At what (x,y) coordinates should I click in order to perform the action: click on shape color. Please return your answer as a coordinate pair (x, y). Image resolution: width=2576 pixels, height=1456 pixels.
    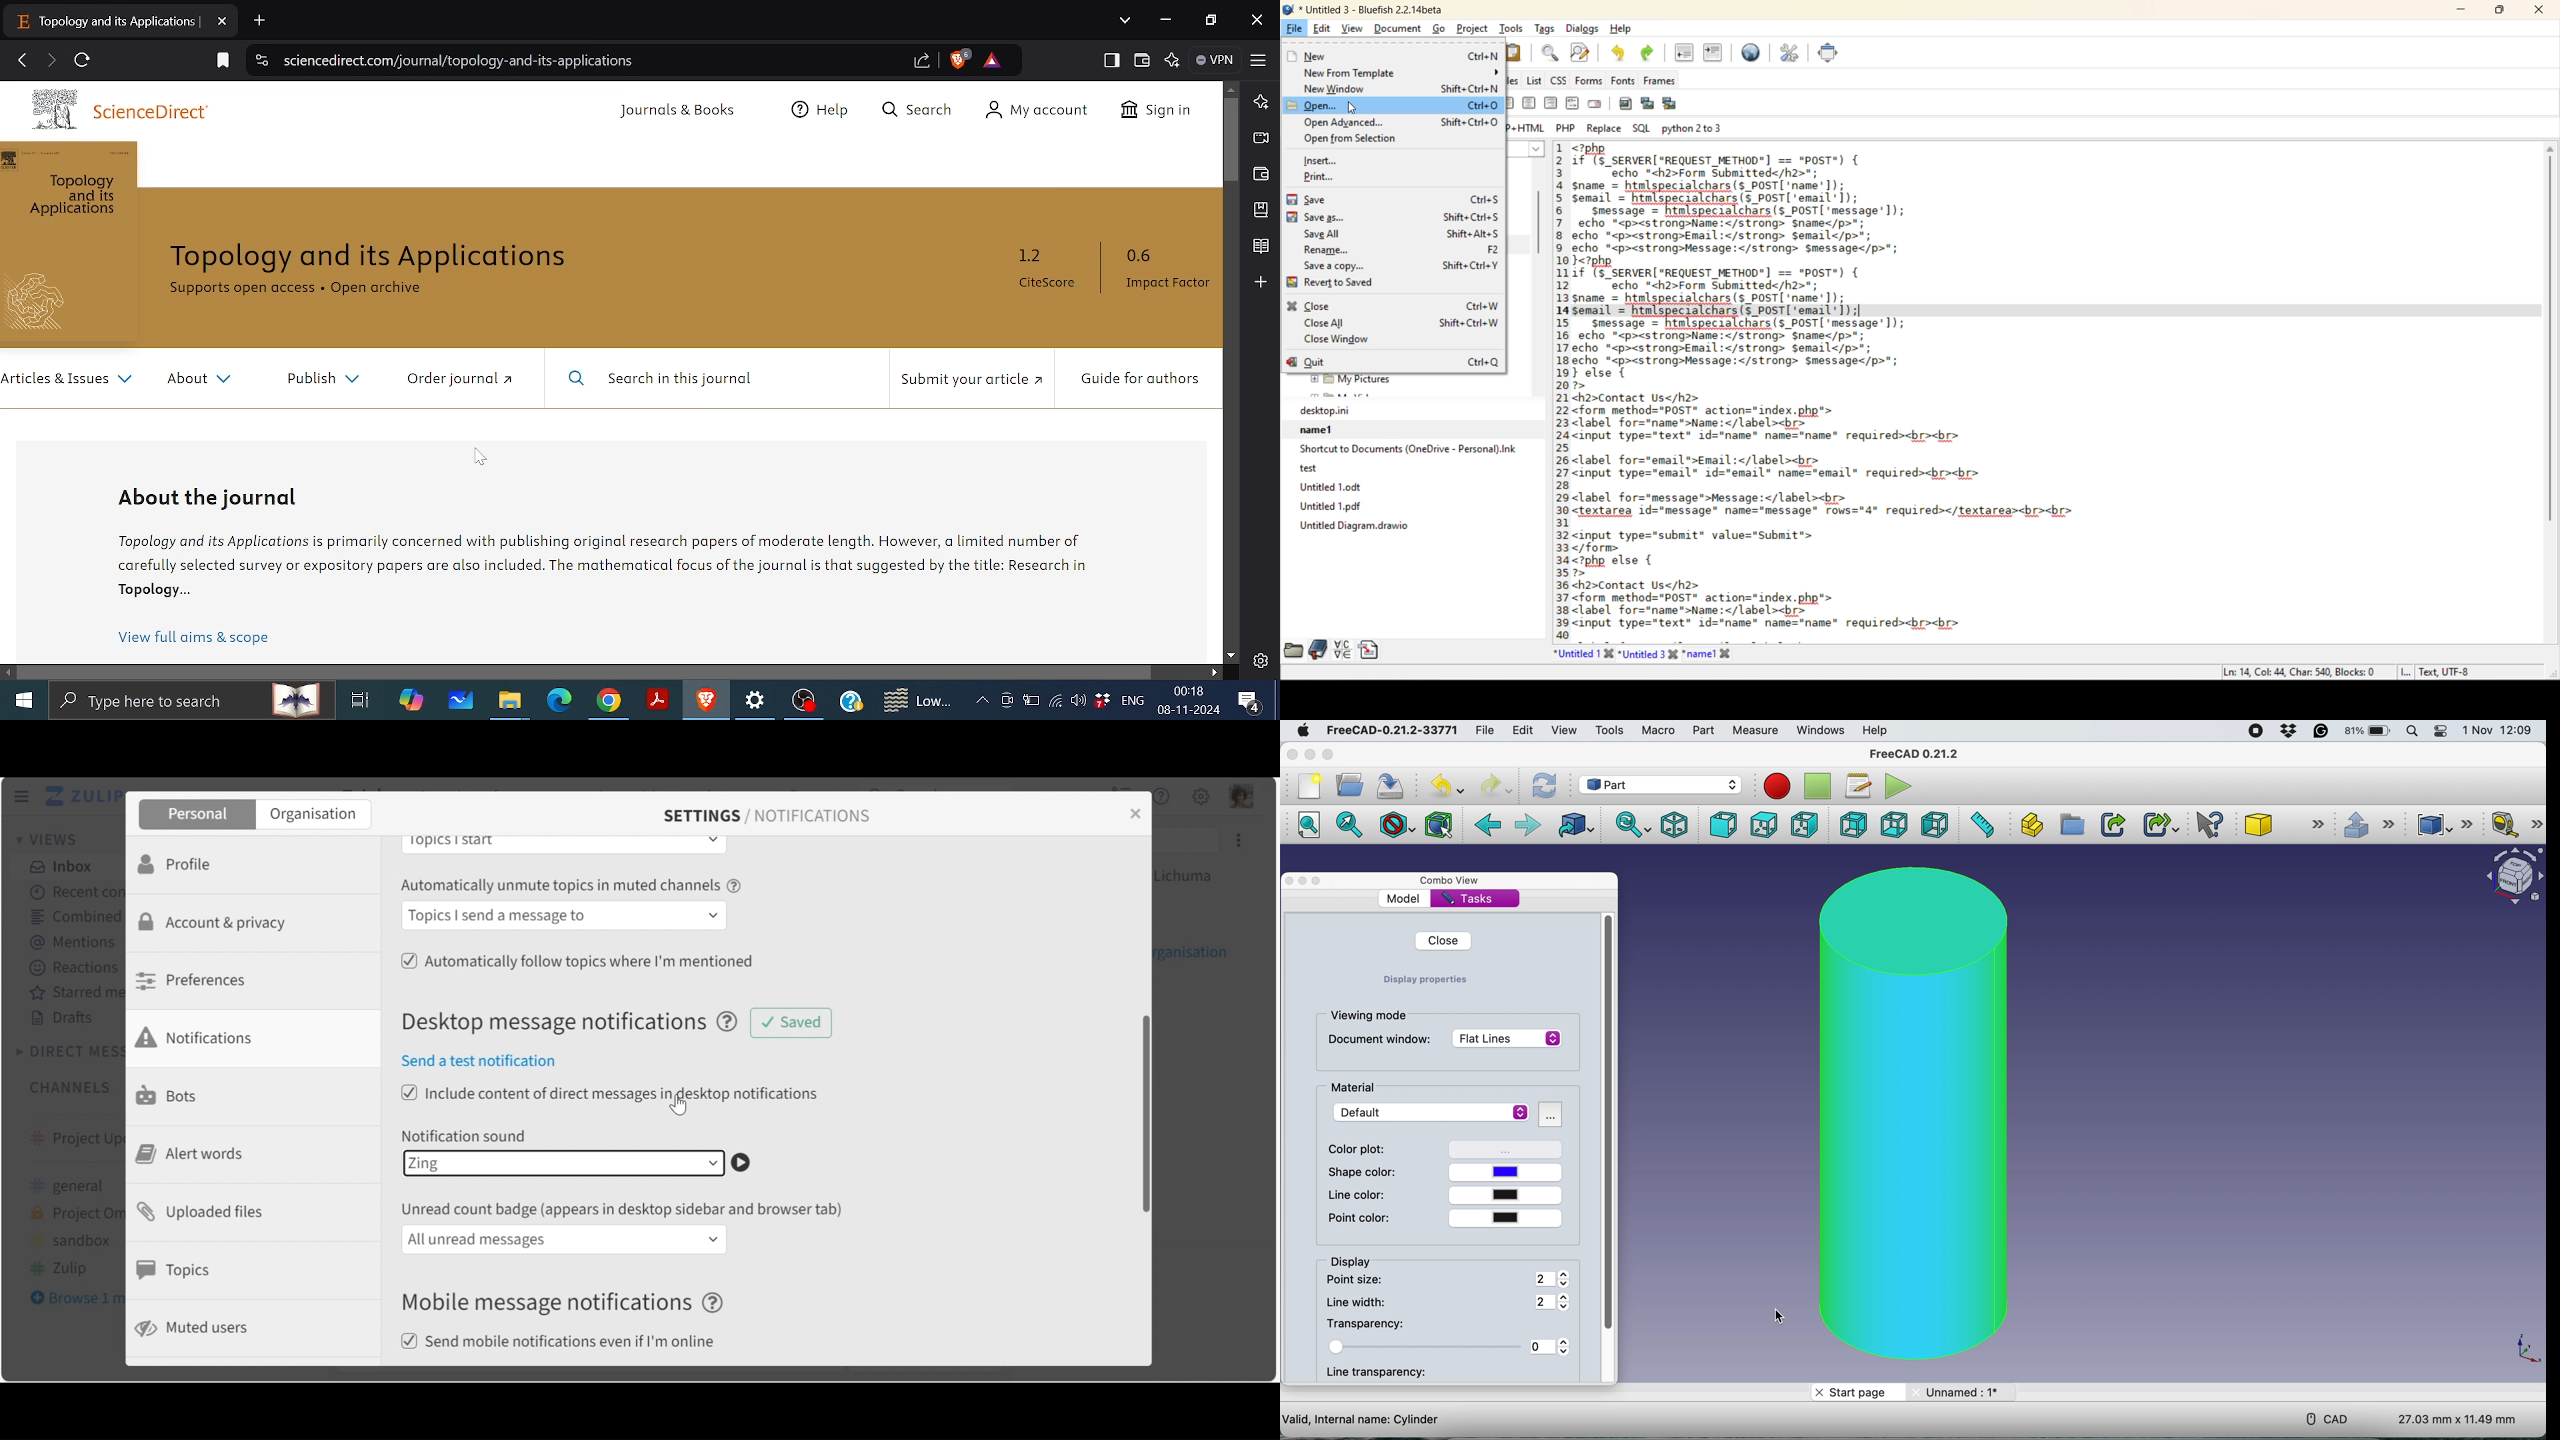
    Looking at the image, I should click on (1426, 1172).